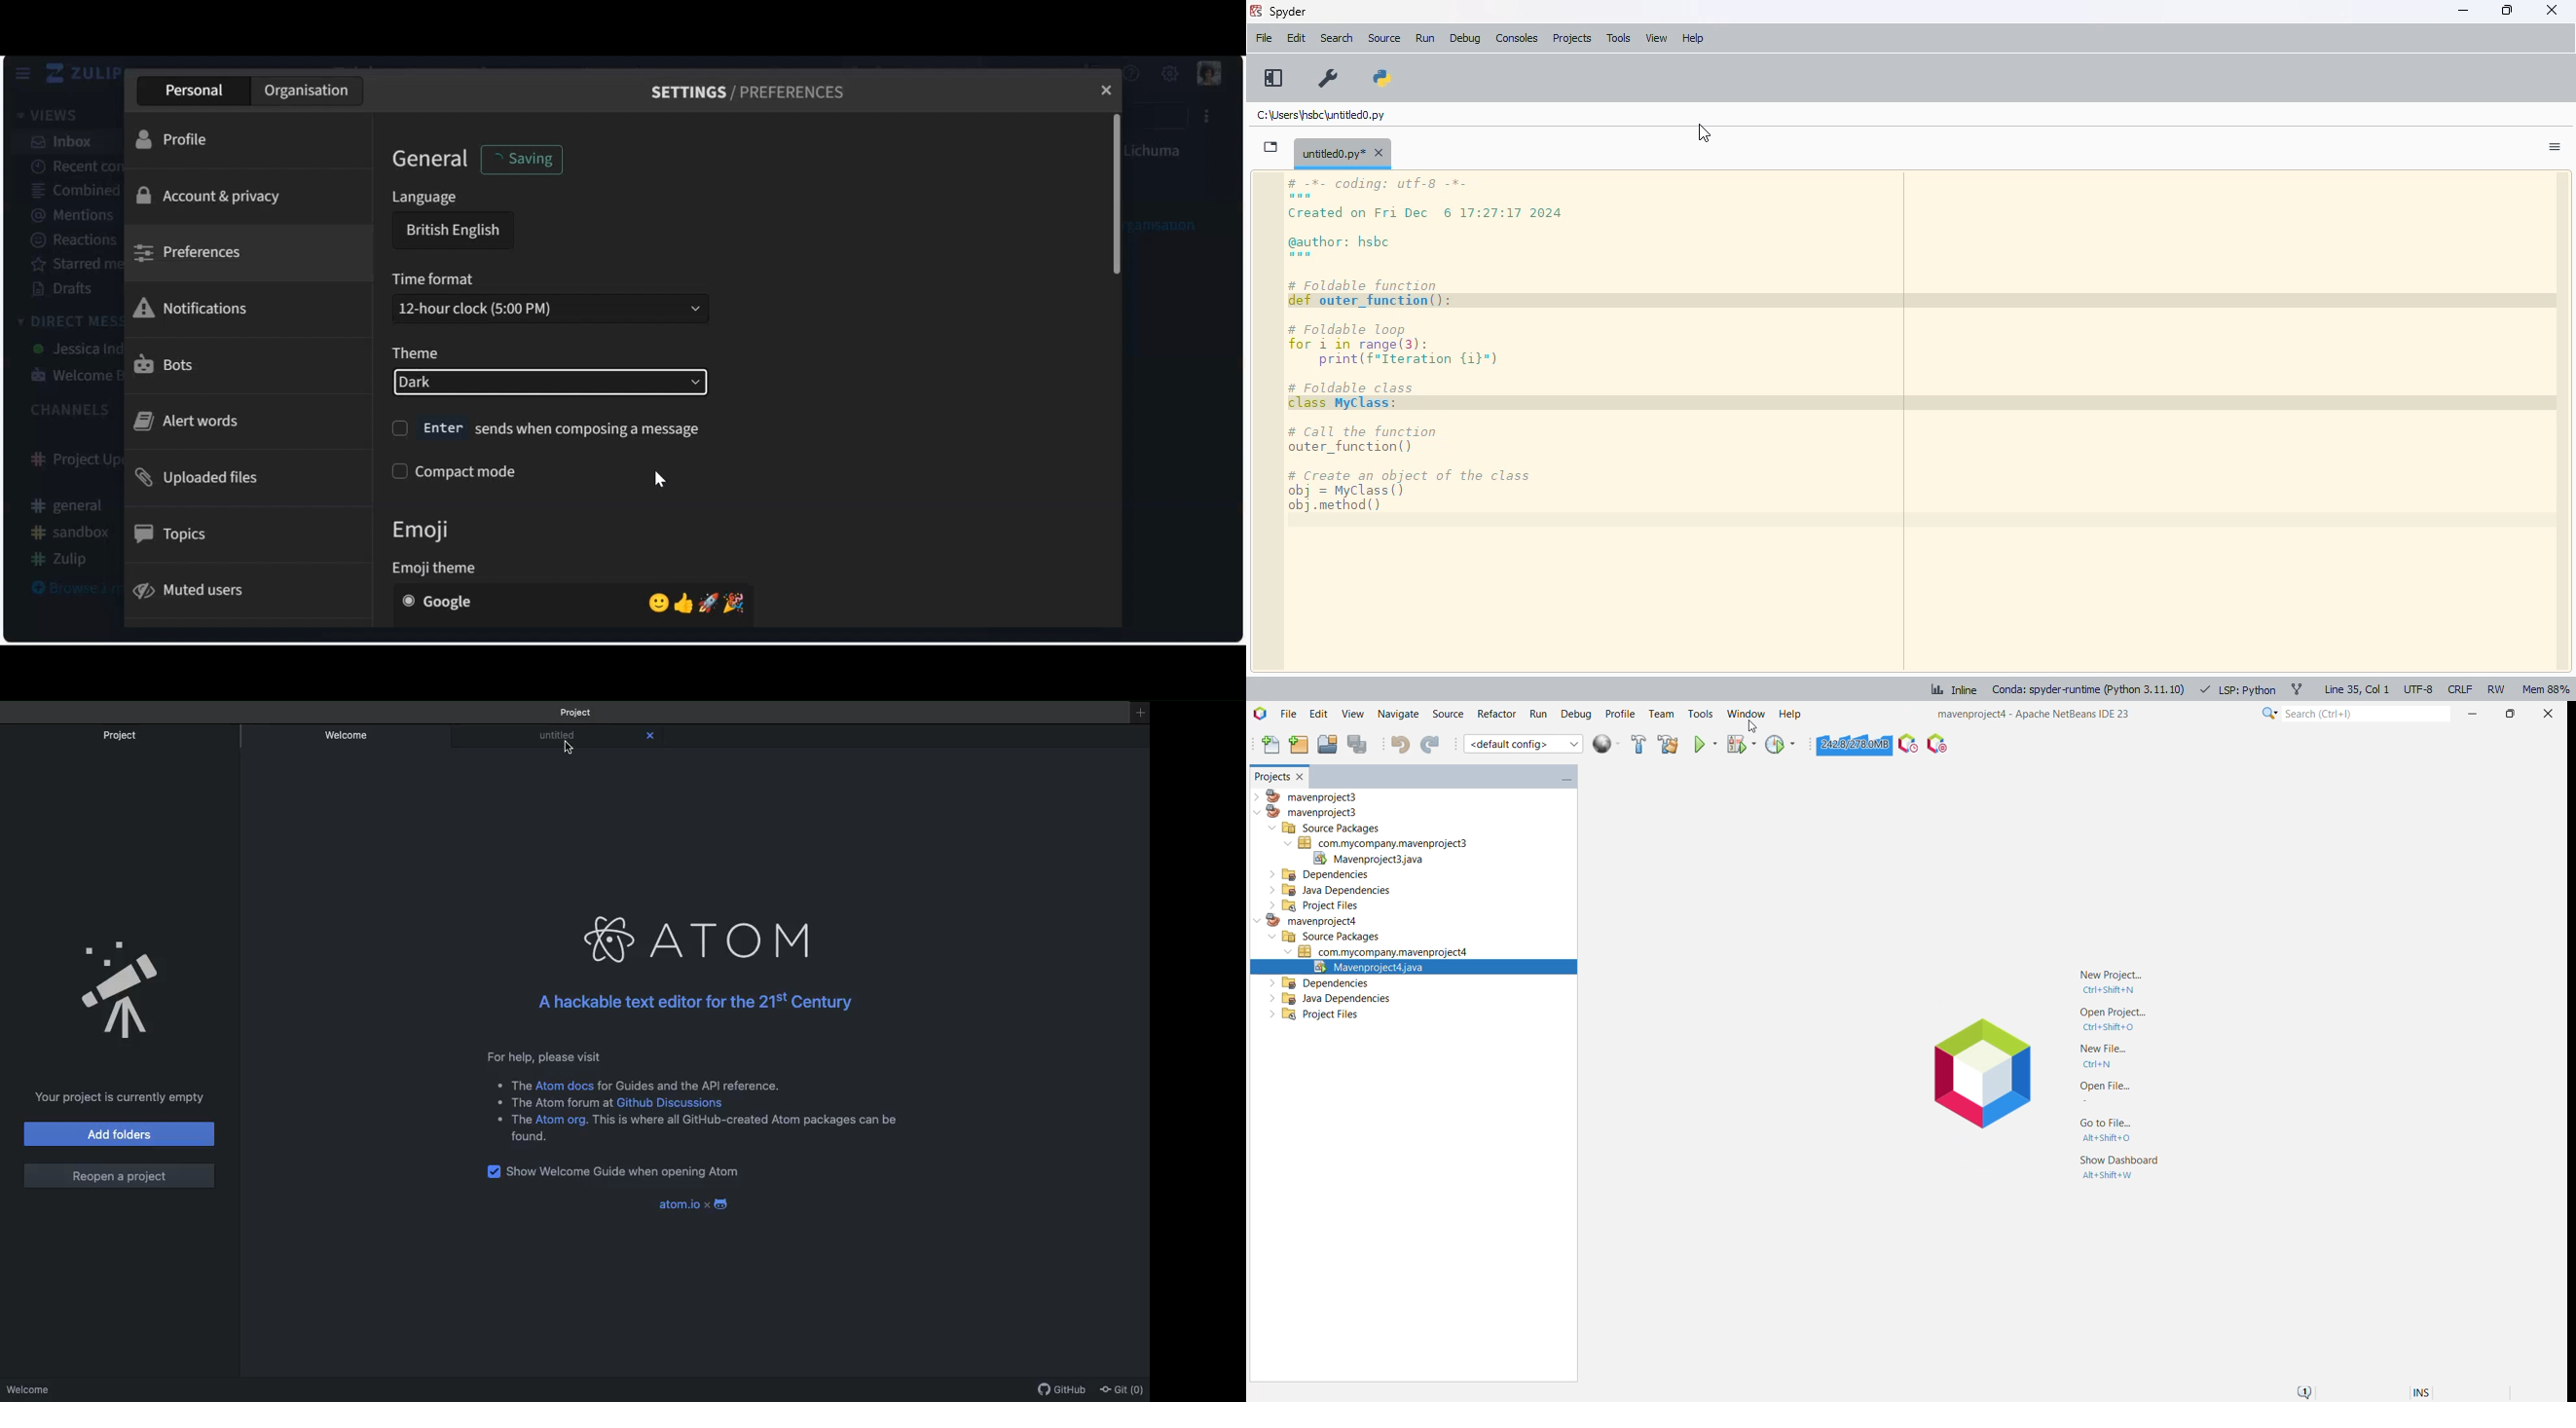 Image resolution: width=2576 pixels, height=1428 pixels. What do you see at coordinates (2357, 690) in the screenshot?
I see `line 35, col 1` at bounding box center [2357, 690].